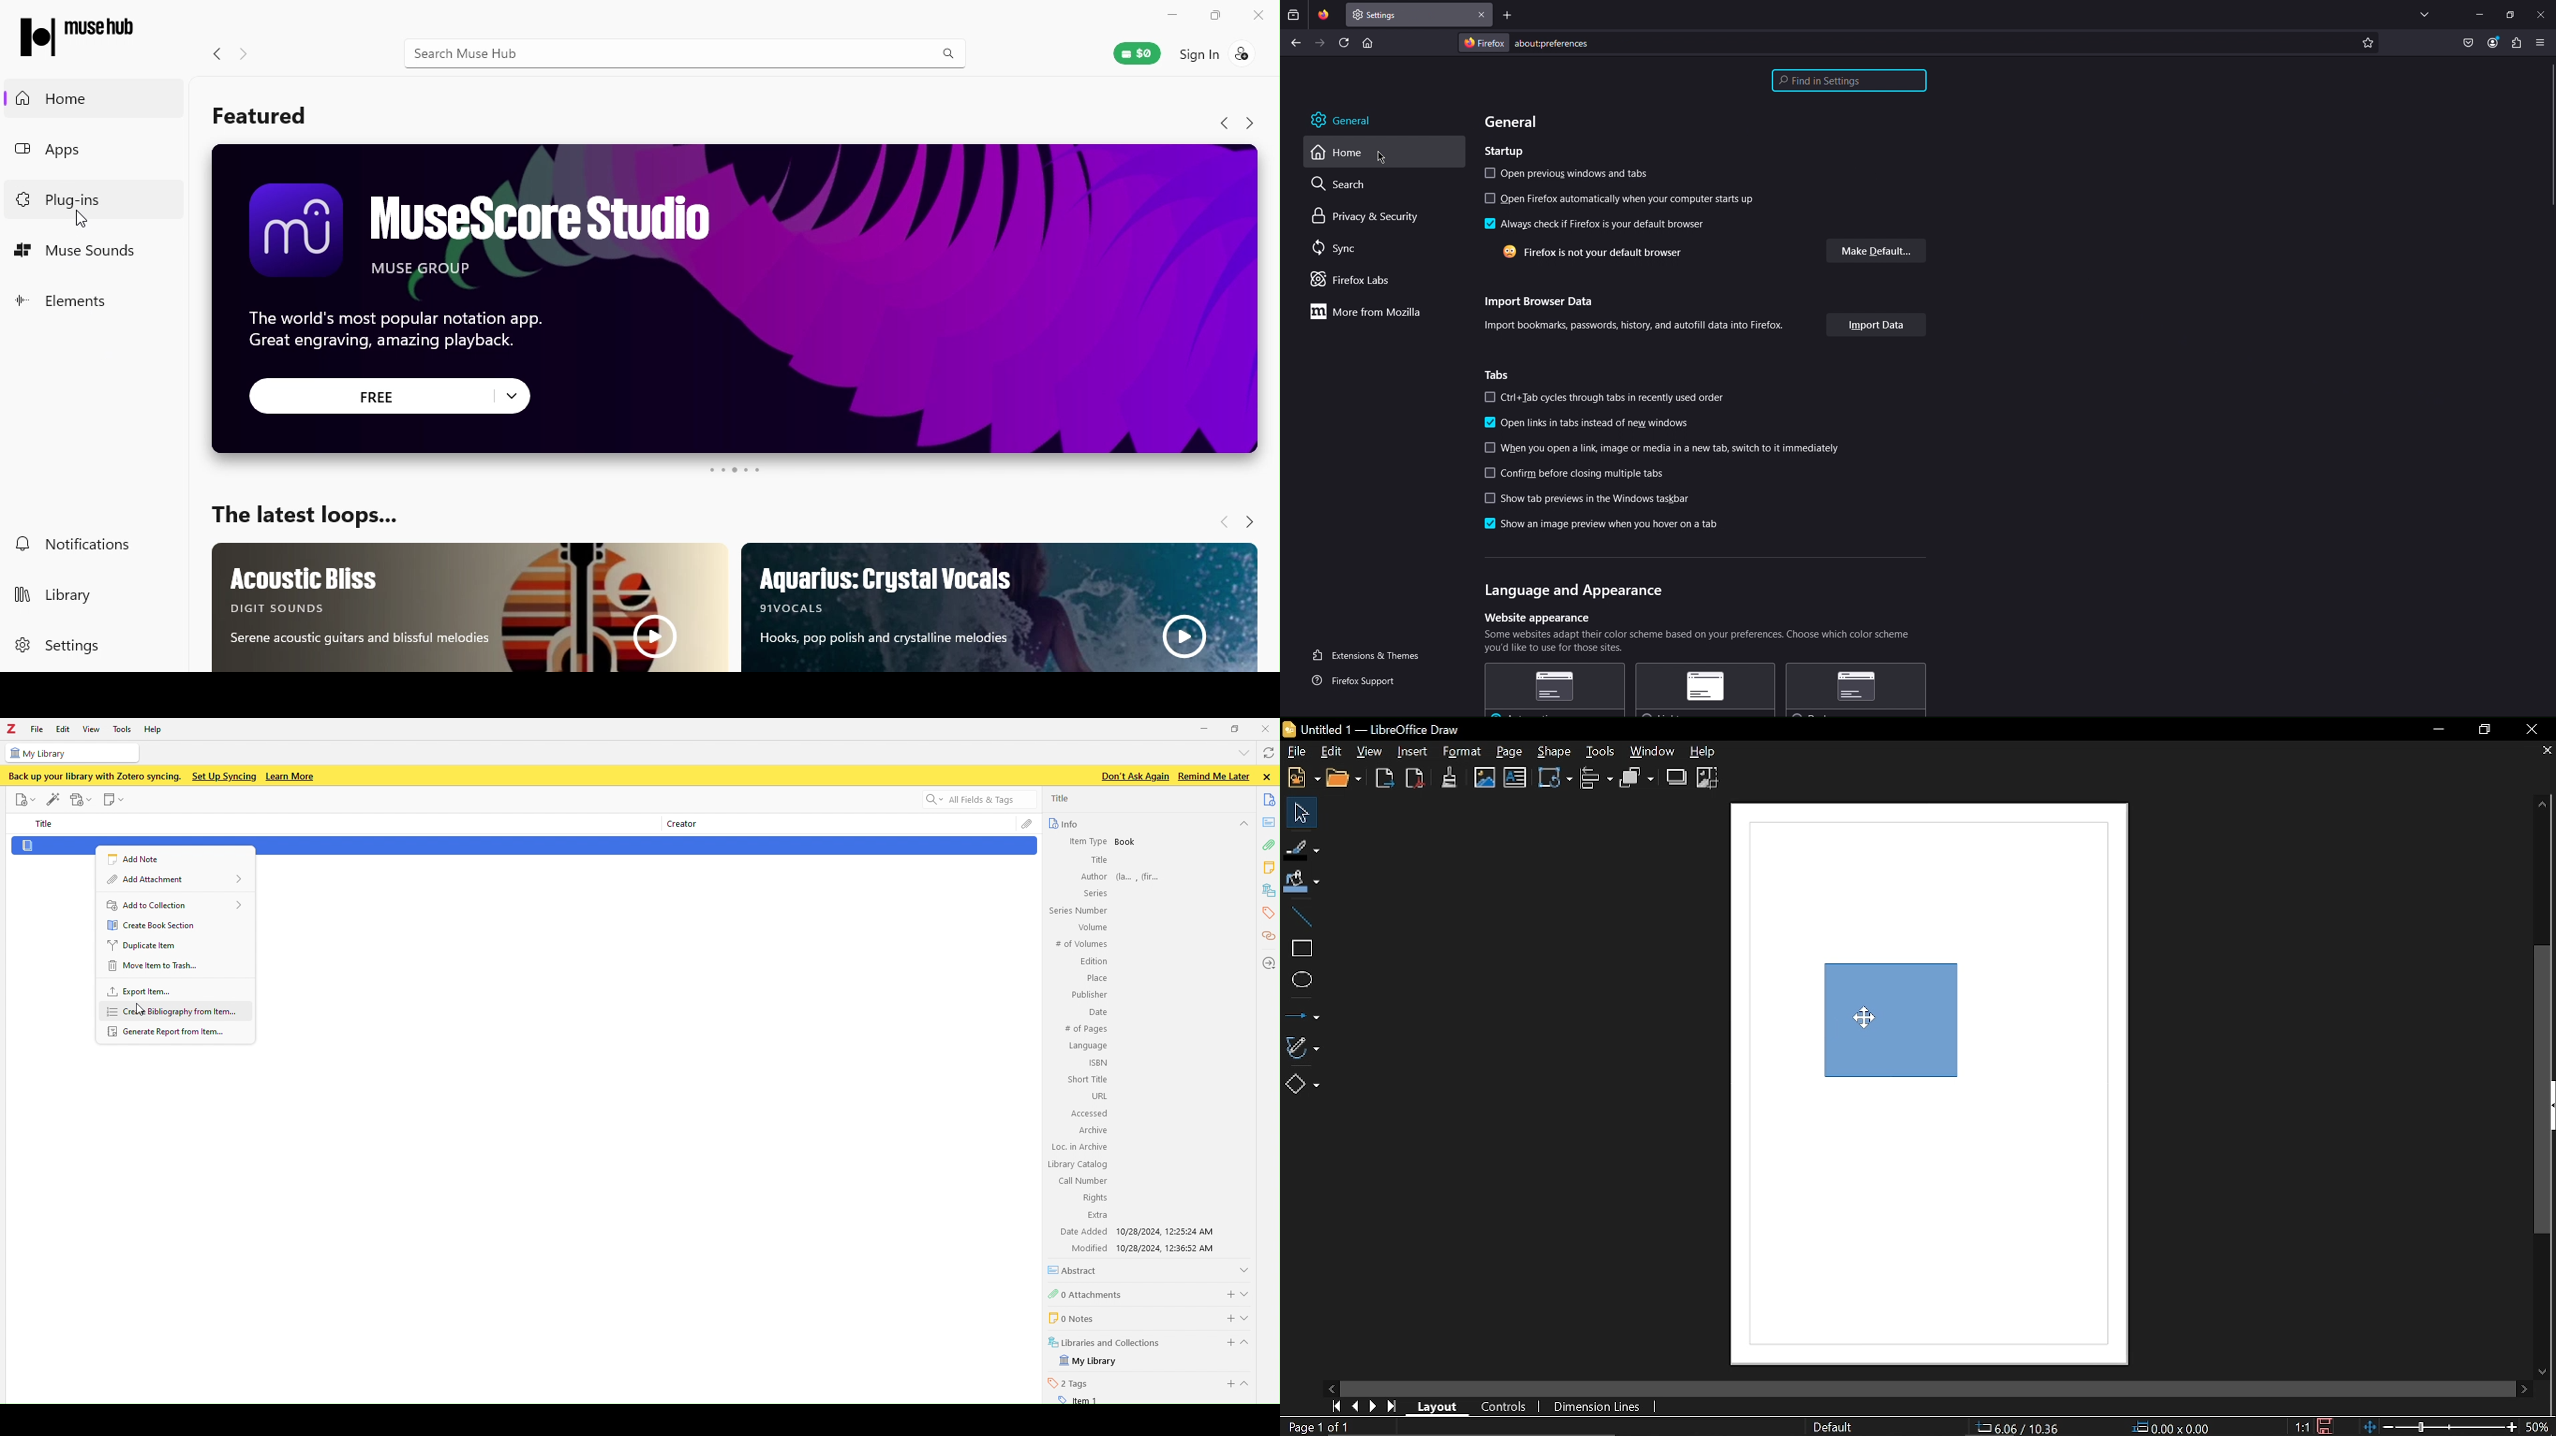  Describe the element at coordinates (1225, 1343) in the screenshot. I see `add` at that location.